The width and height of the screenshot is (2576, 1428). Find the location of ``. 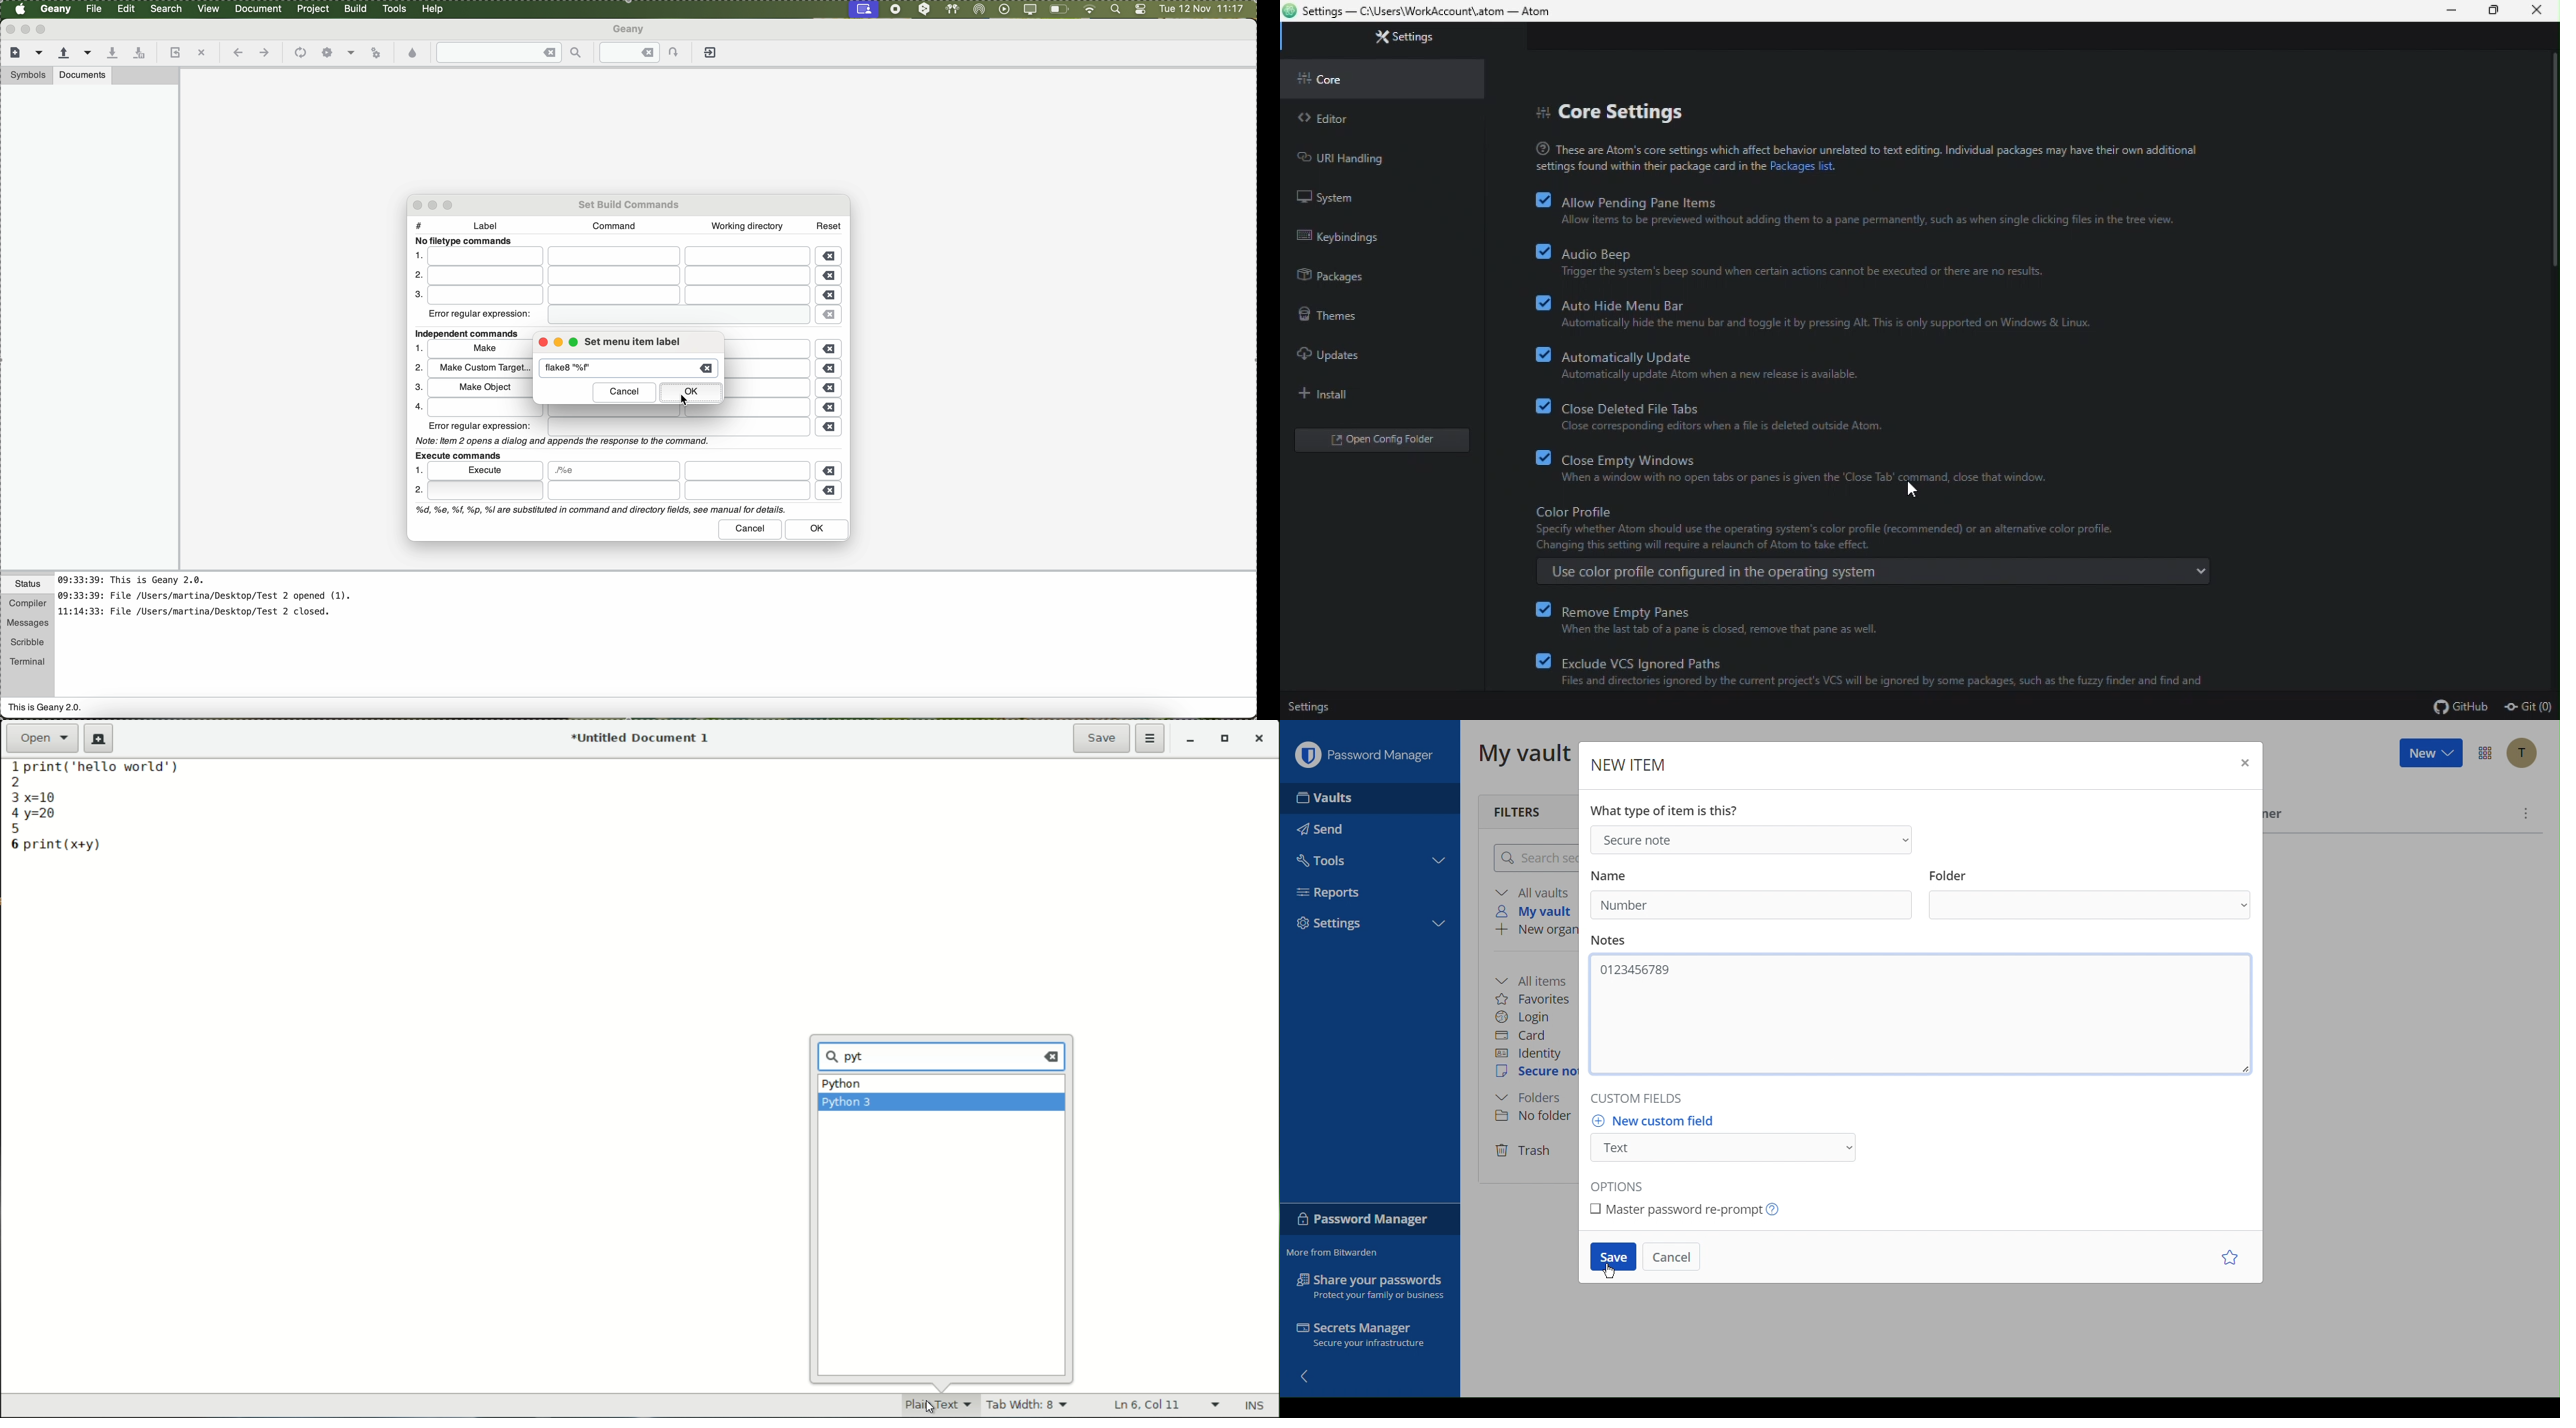

 is located at coordinates (1917, 489).